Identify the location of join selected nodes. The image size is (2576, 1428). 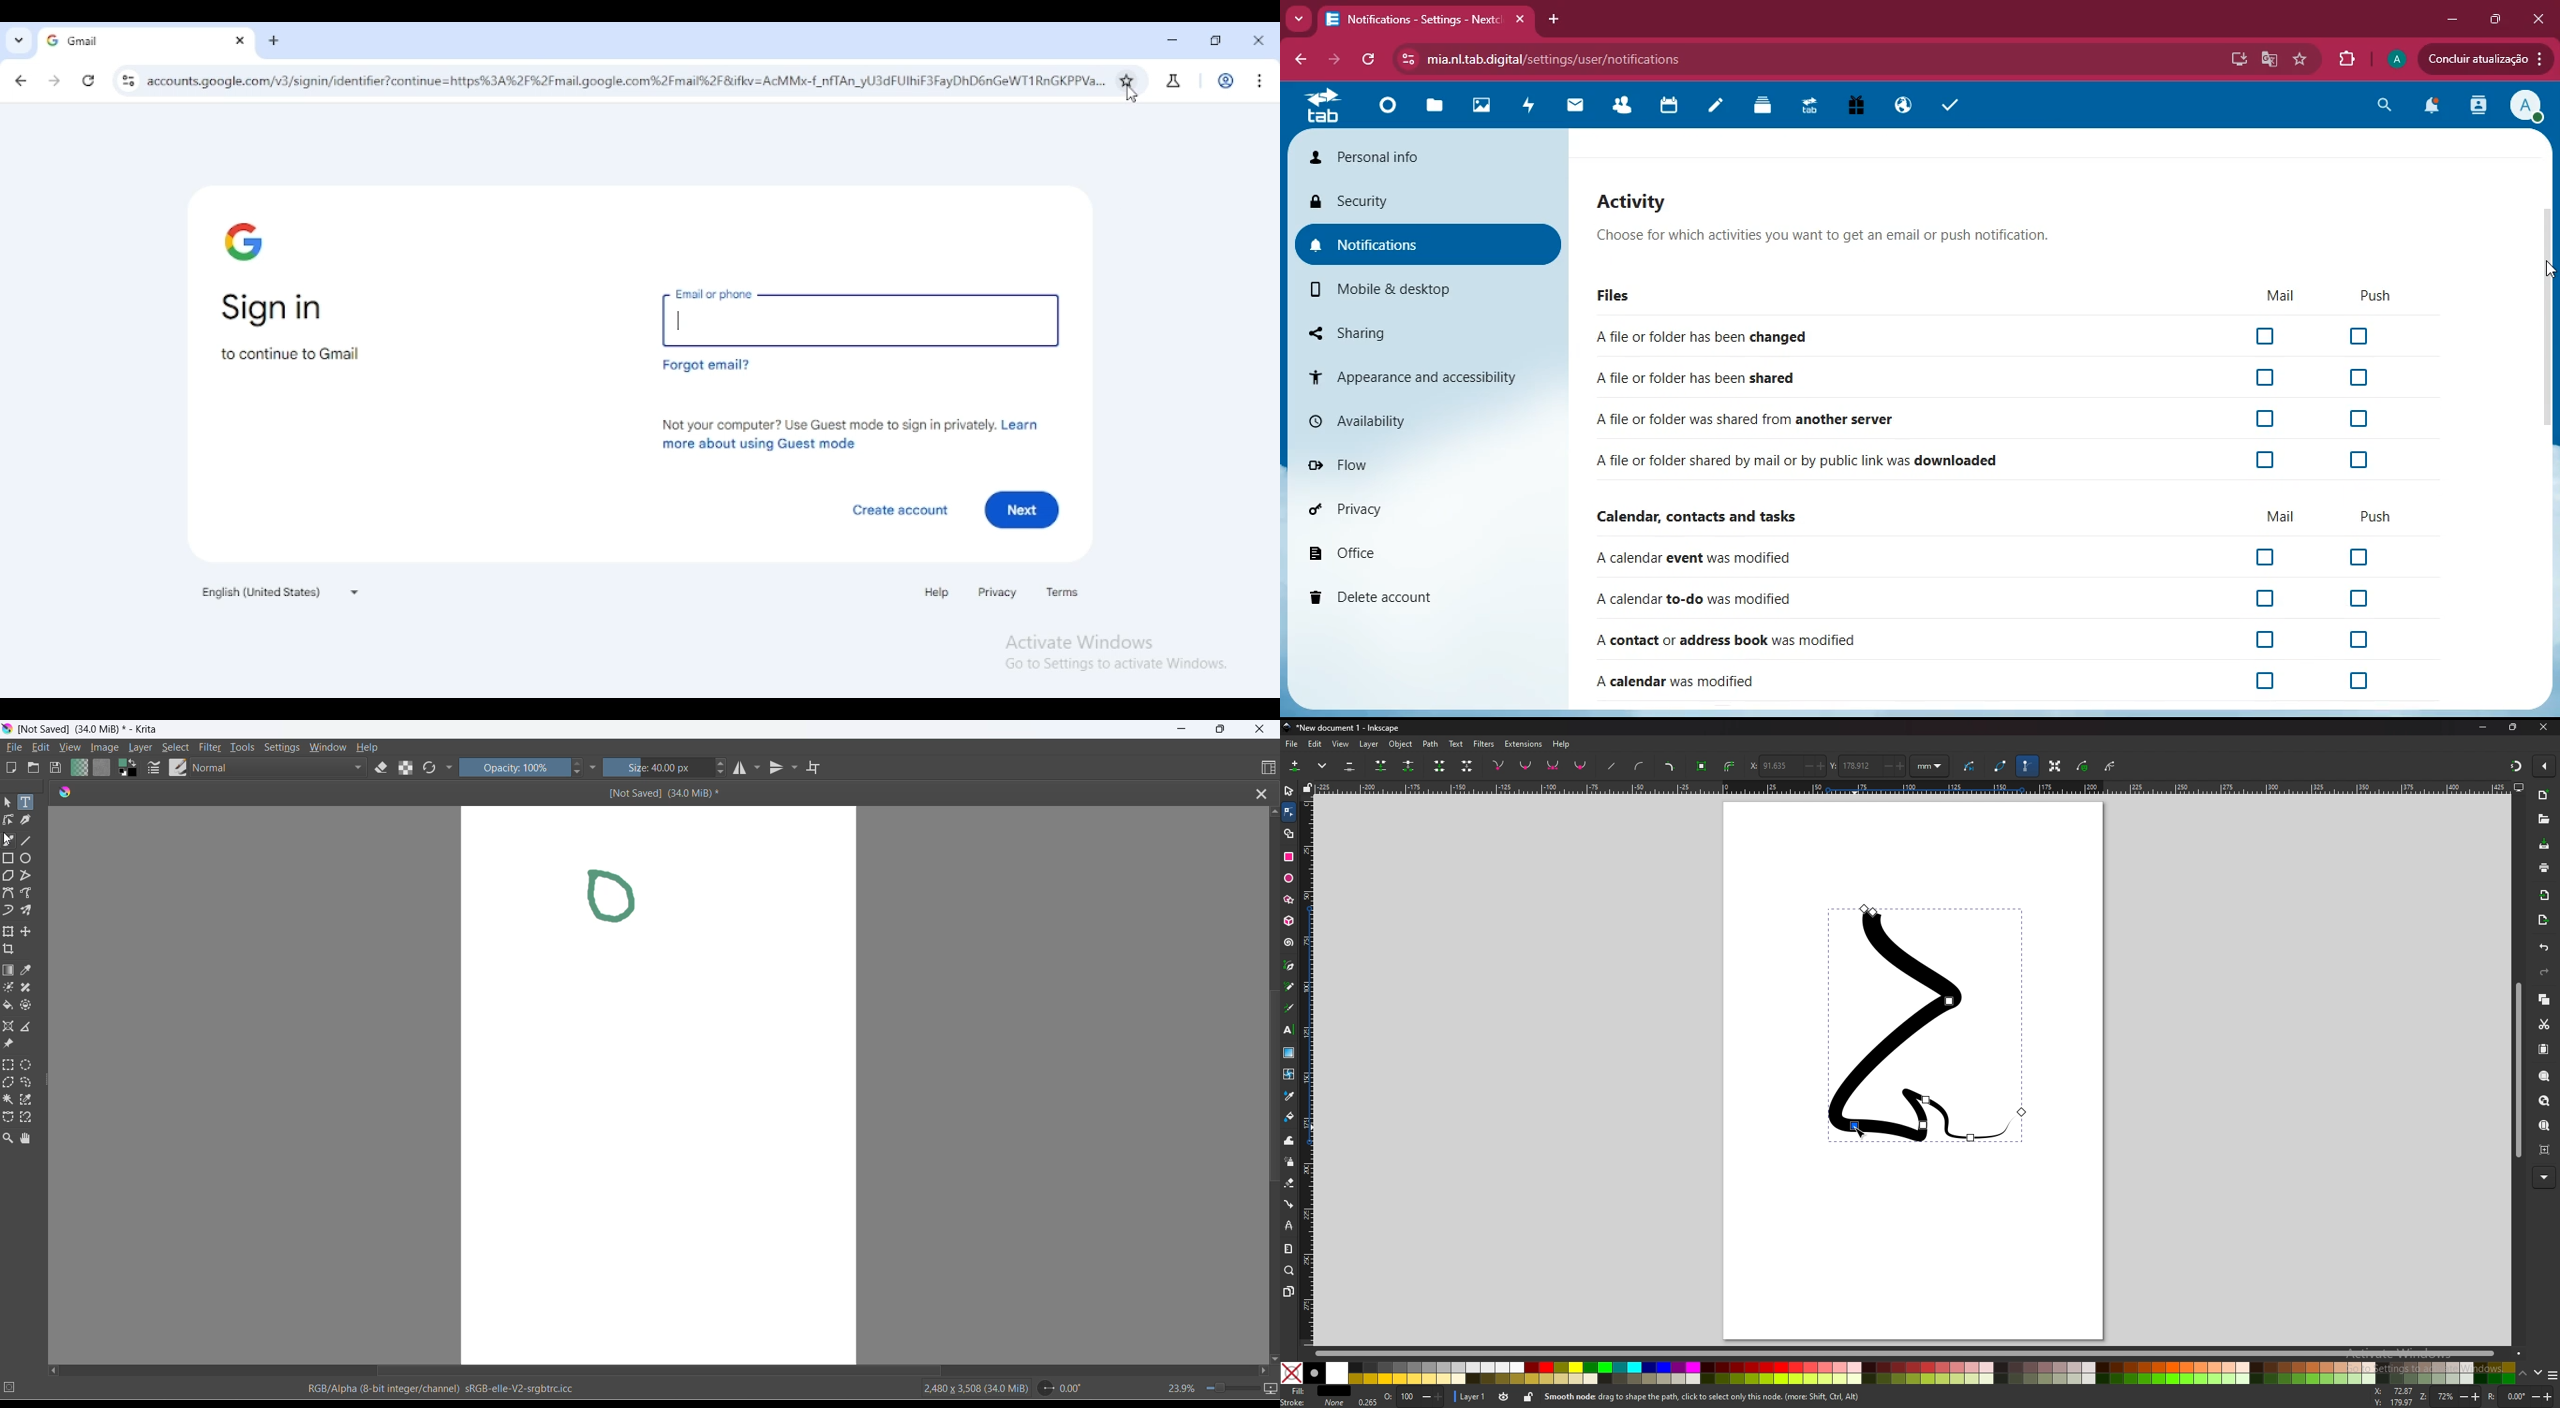
(1381, 766).